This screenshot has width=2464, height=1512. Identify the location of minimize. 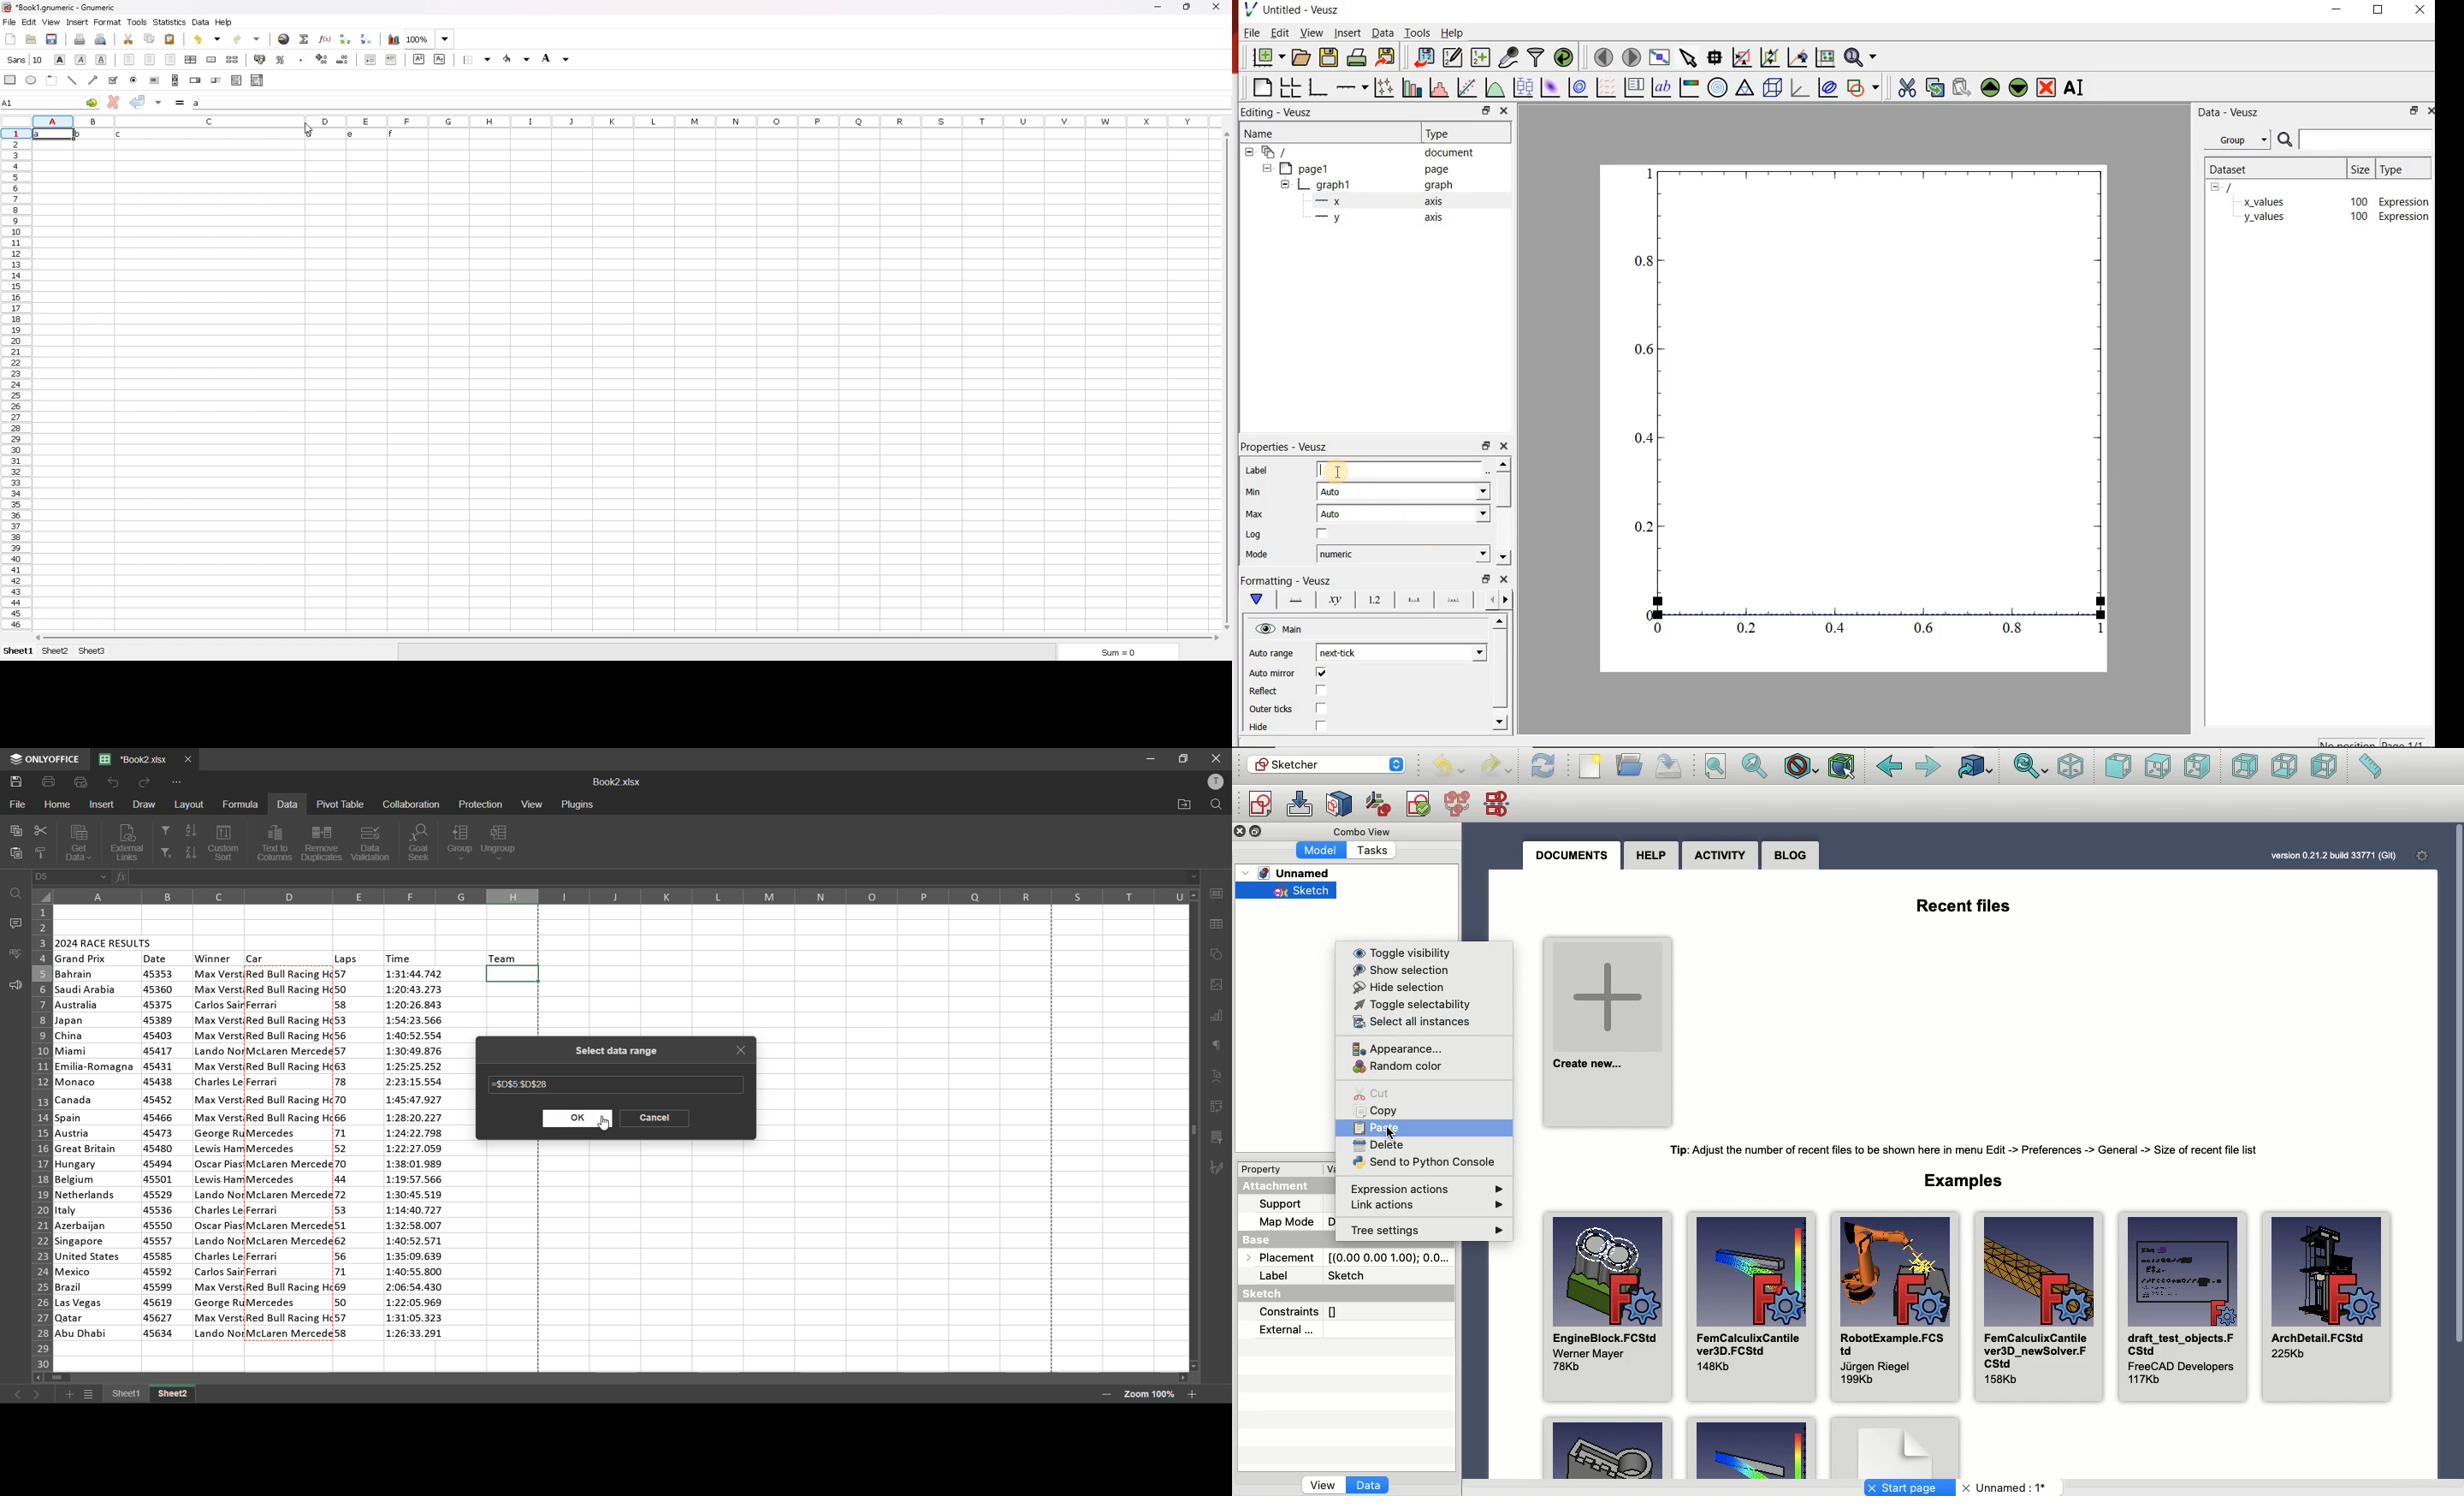
(1150, 760).